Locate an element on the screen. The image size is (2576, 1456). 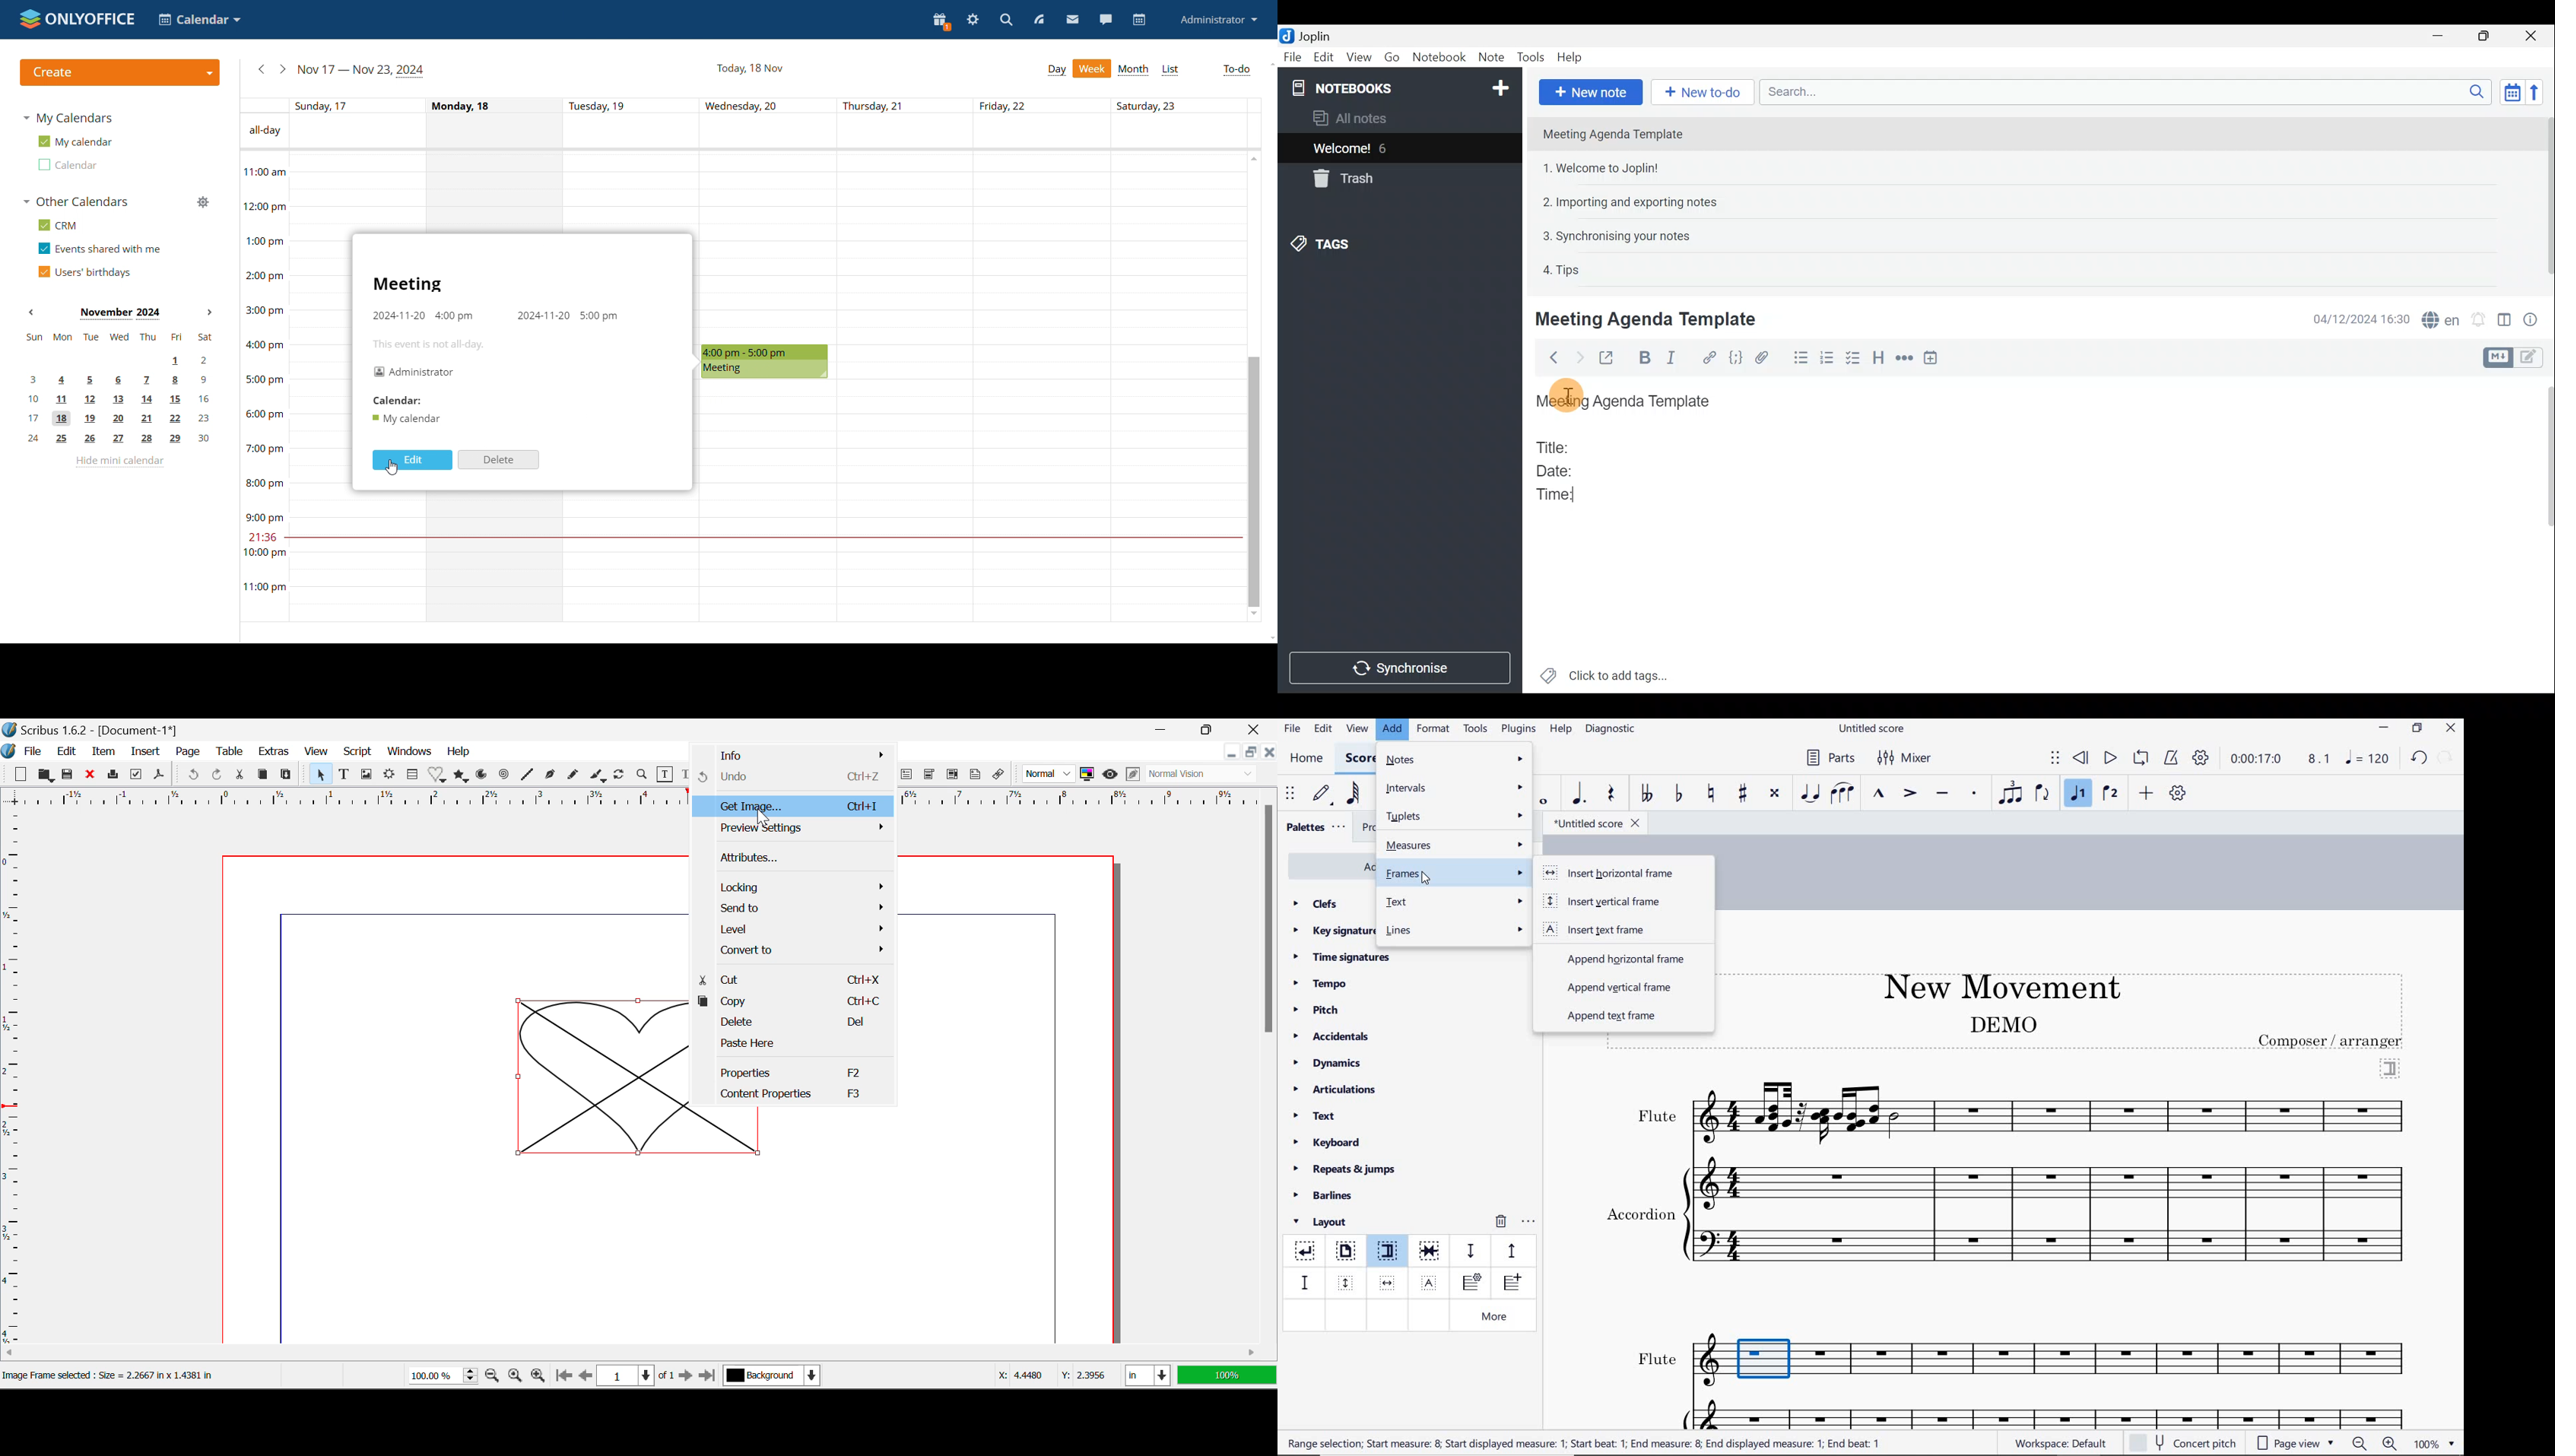
toggle sharp is located at coordinates (1745, 794).